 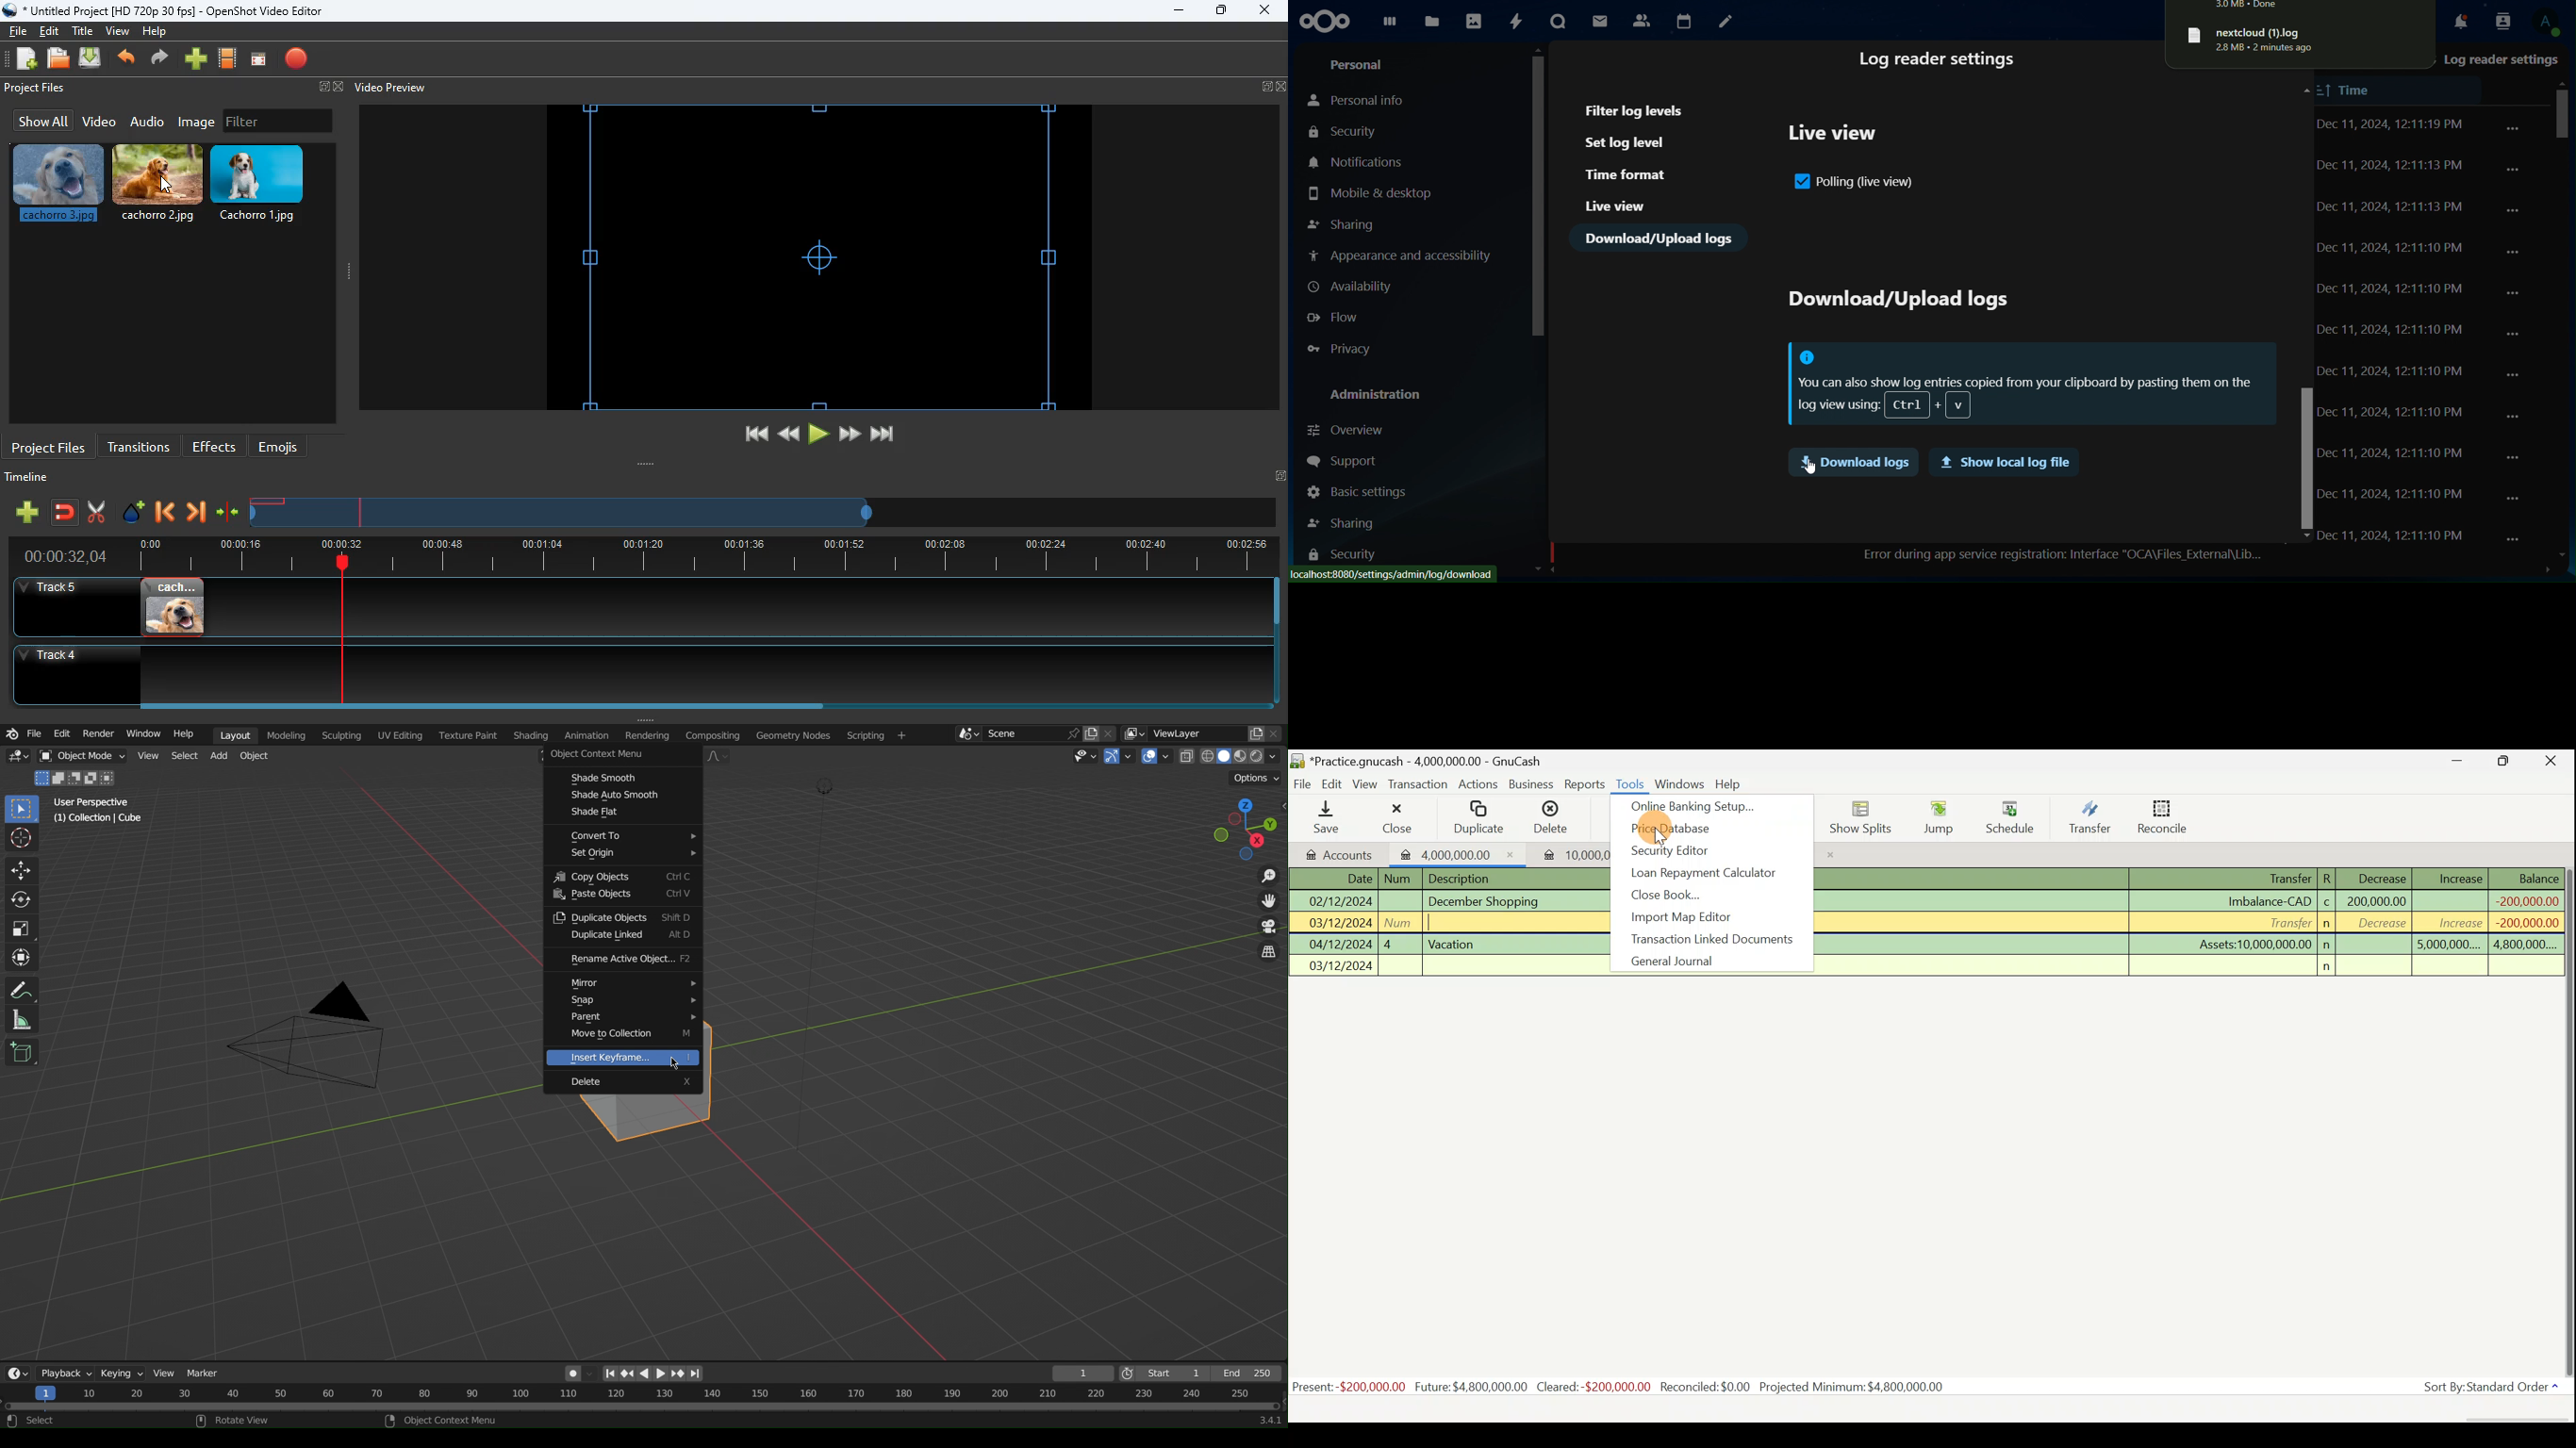 I want to click on Balance, so click(x=2528, y=878).